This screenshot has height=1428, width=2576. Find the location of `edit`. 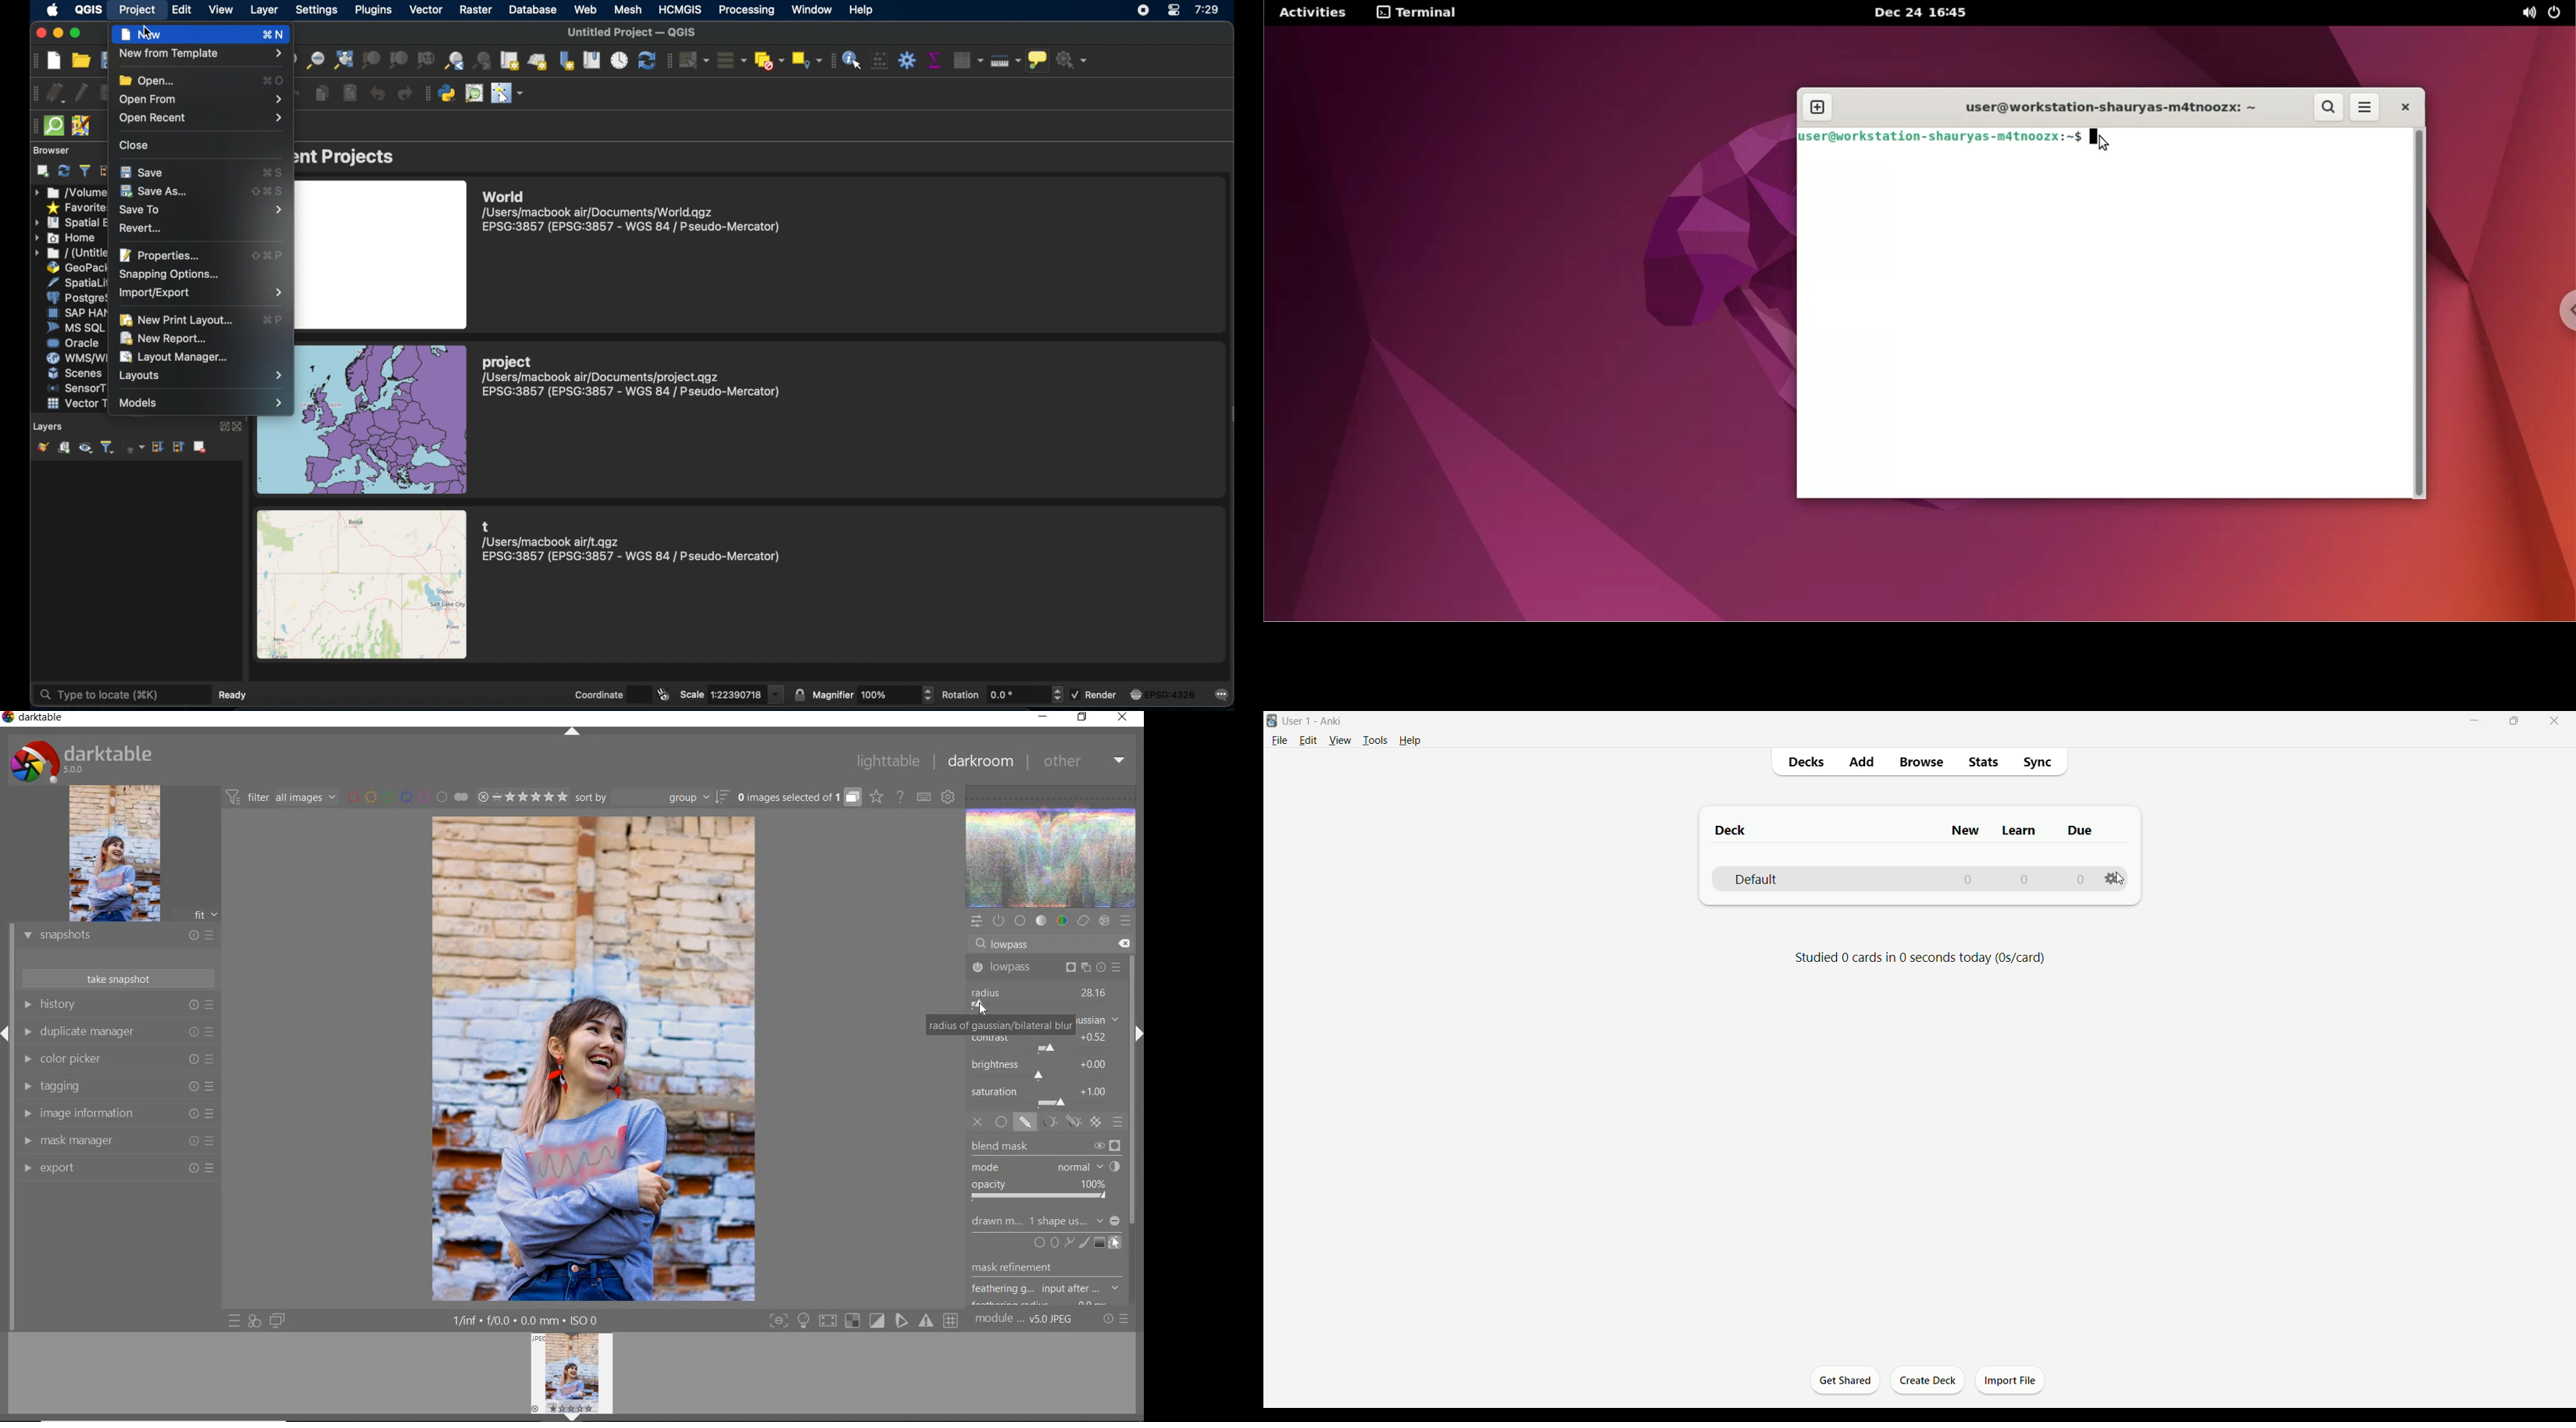

edit is located at coordinates (1306, 740).